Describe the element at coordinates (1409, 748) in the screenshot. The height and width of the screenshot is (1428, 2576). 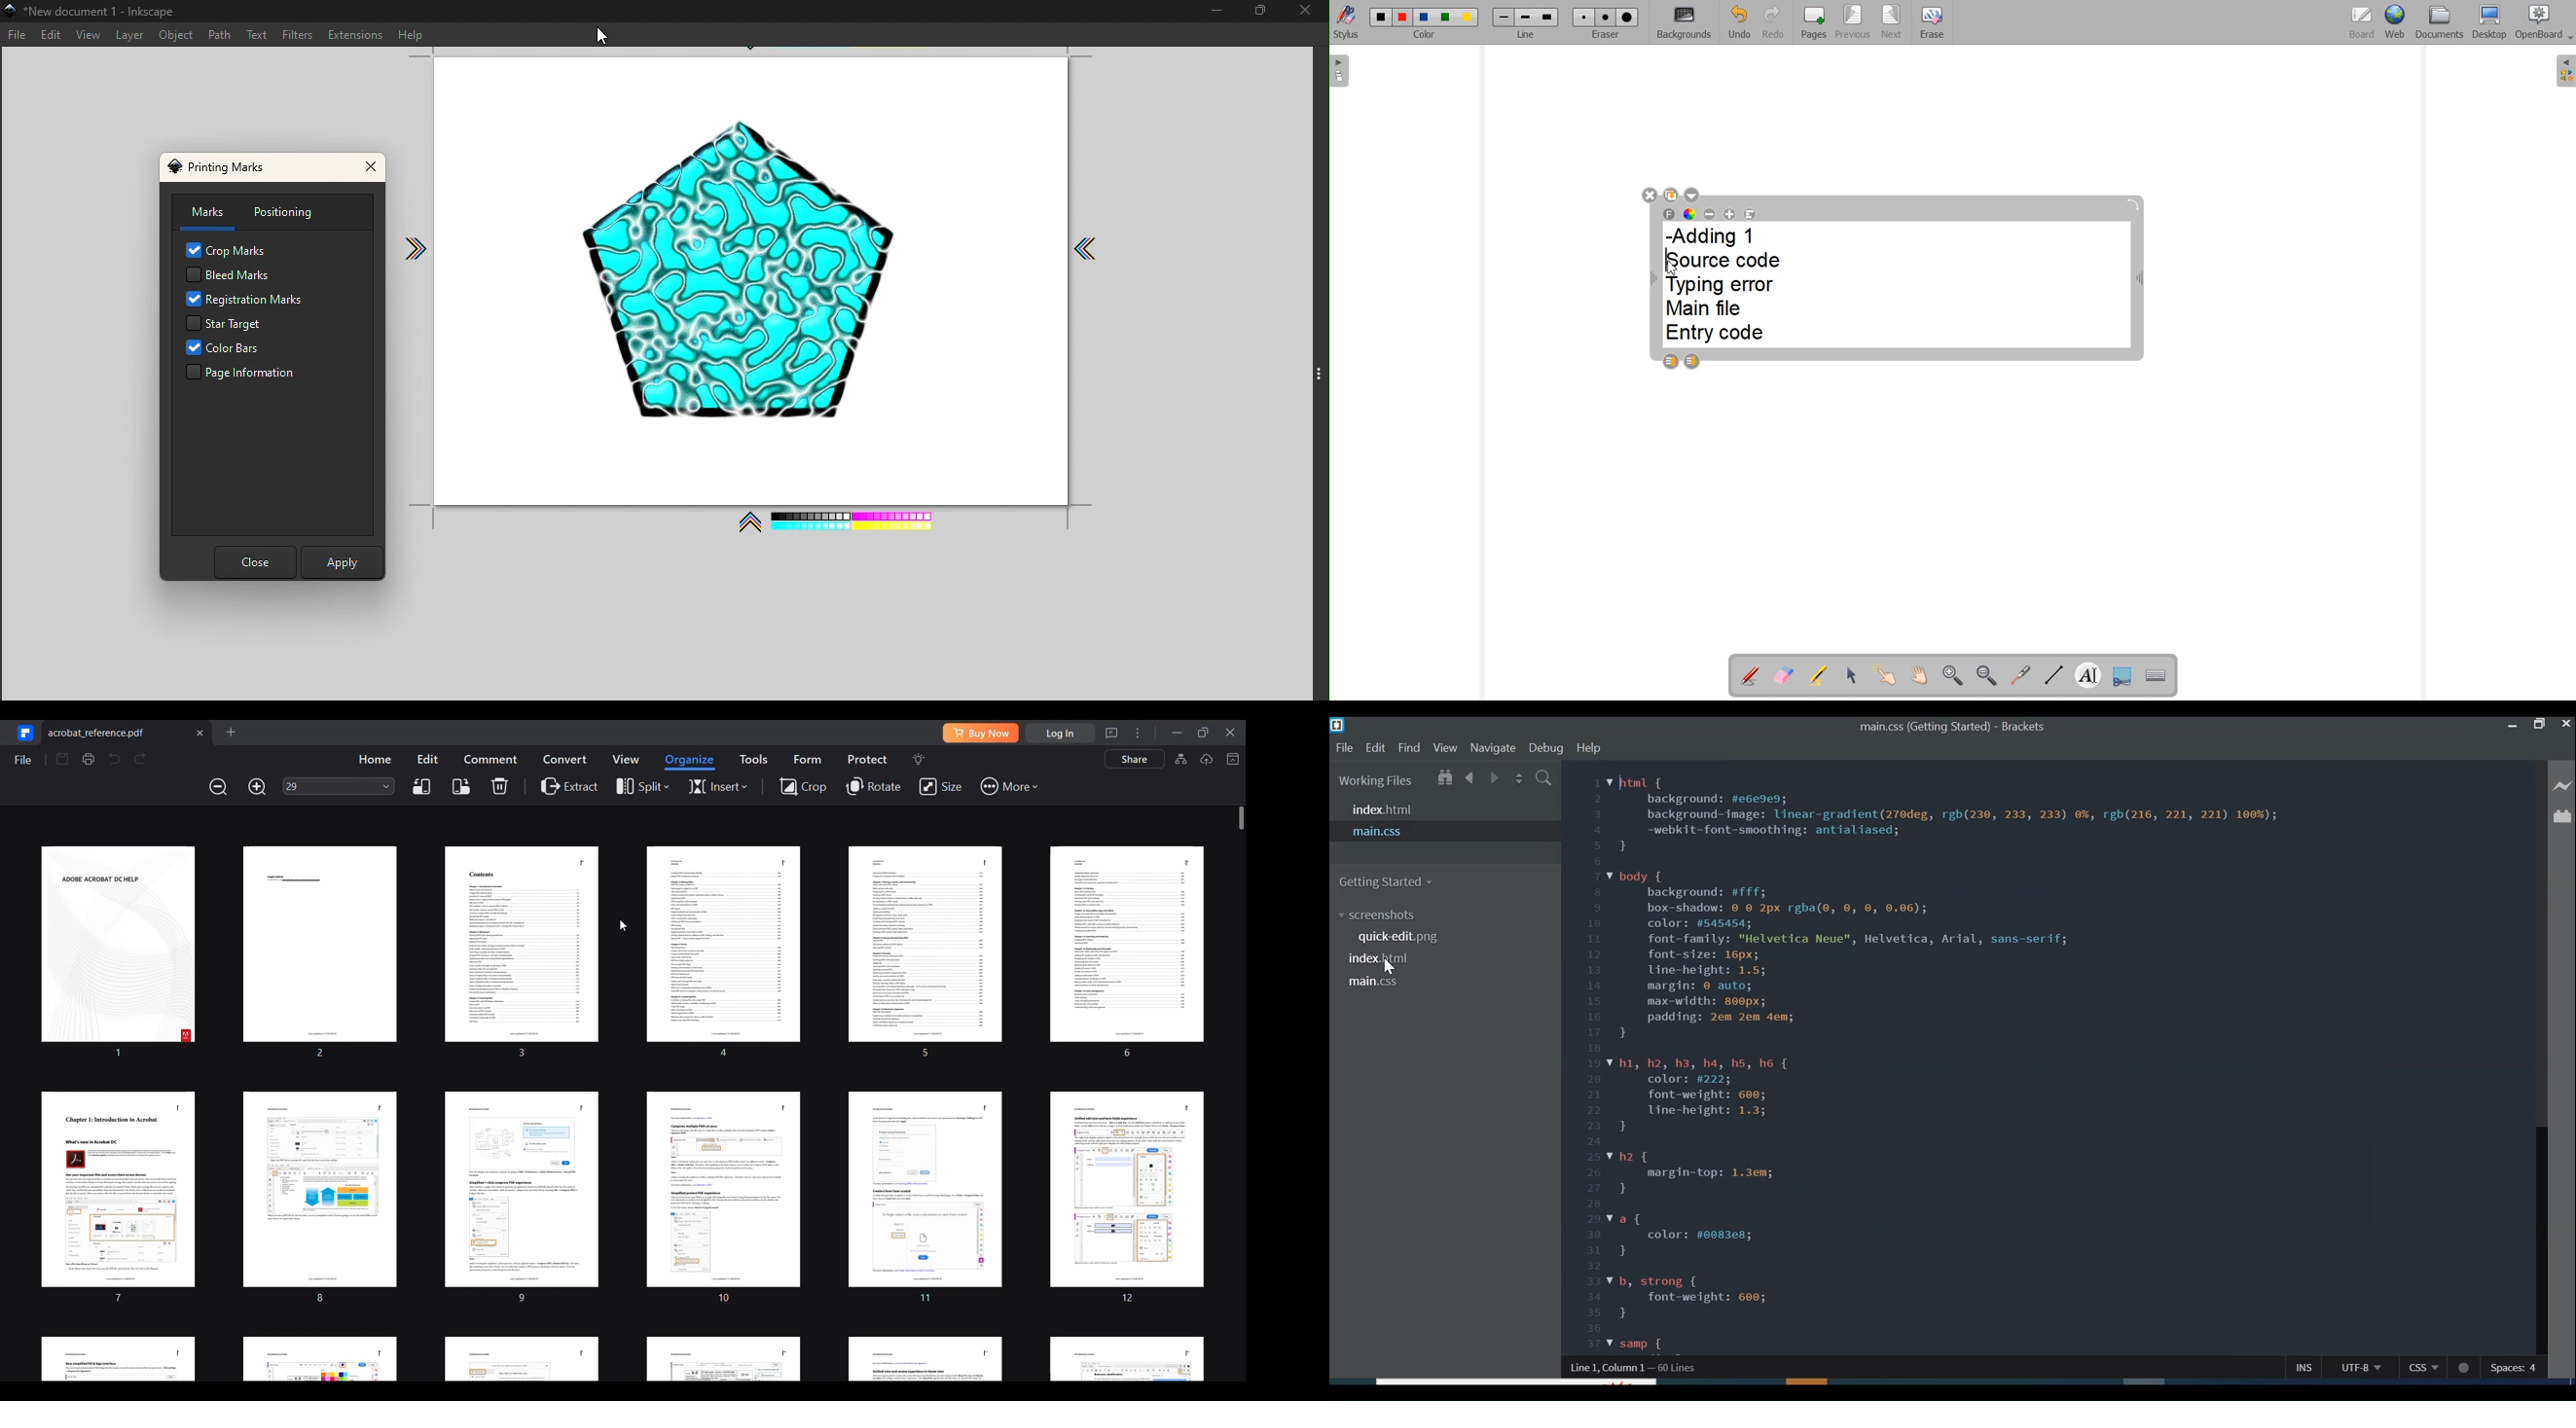
I see `Find` at that location.